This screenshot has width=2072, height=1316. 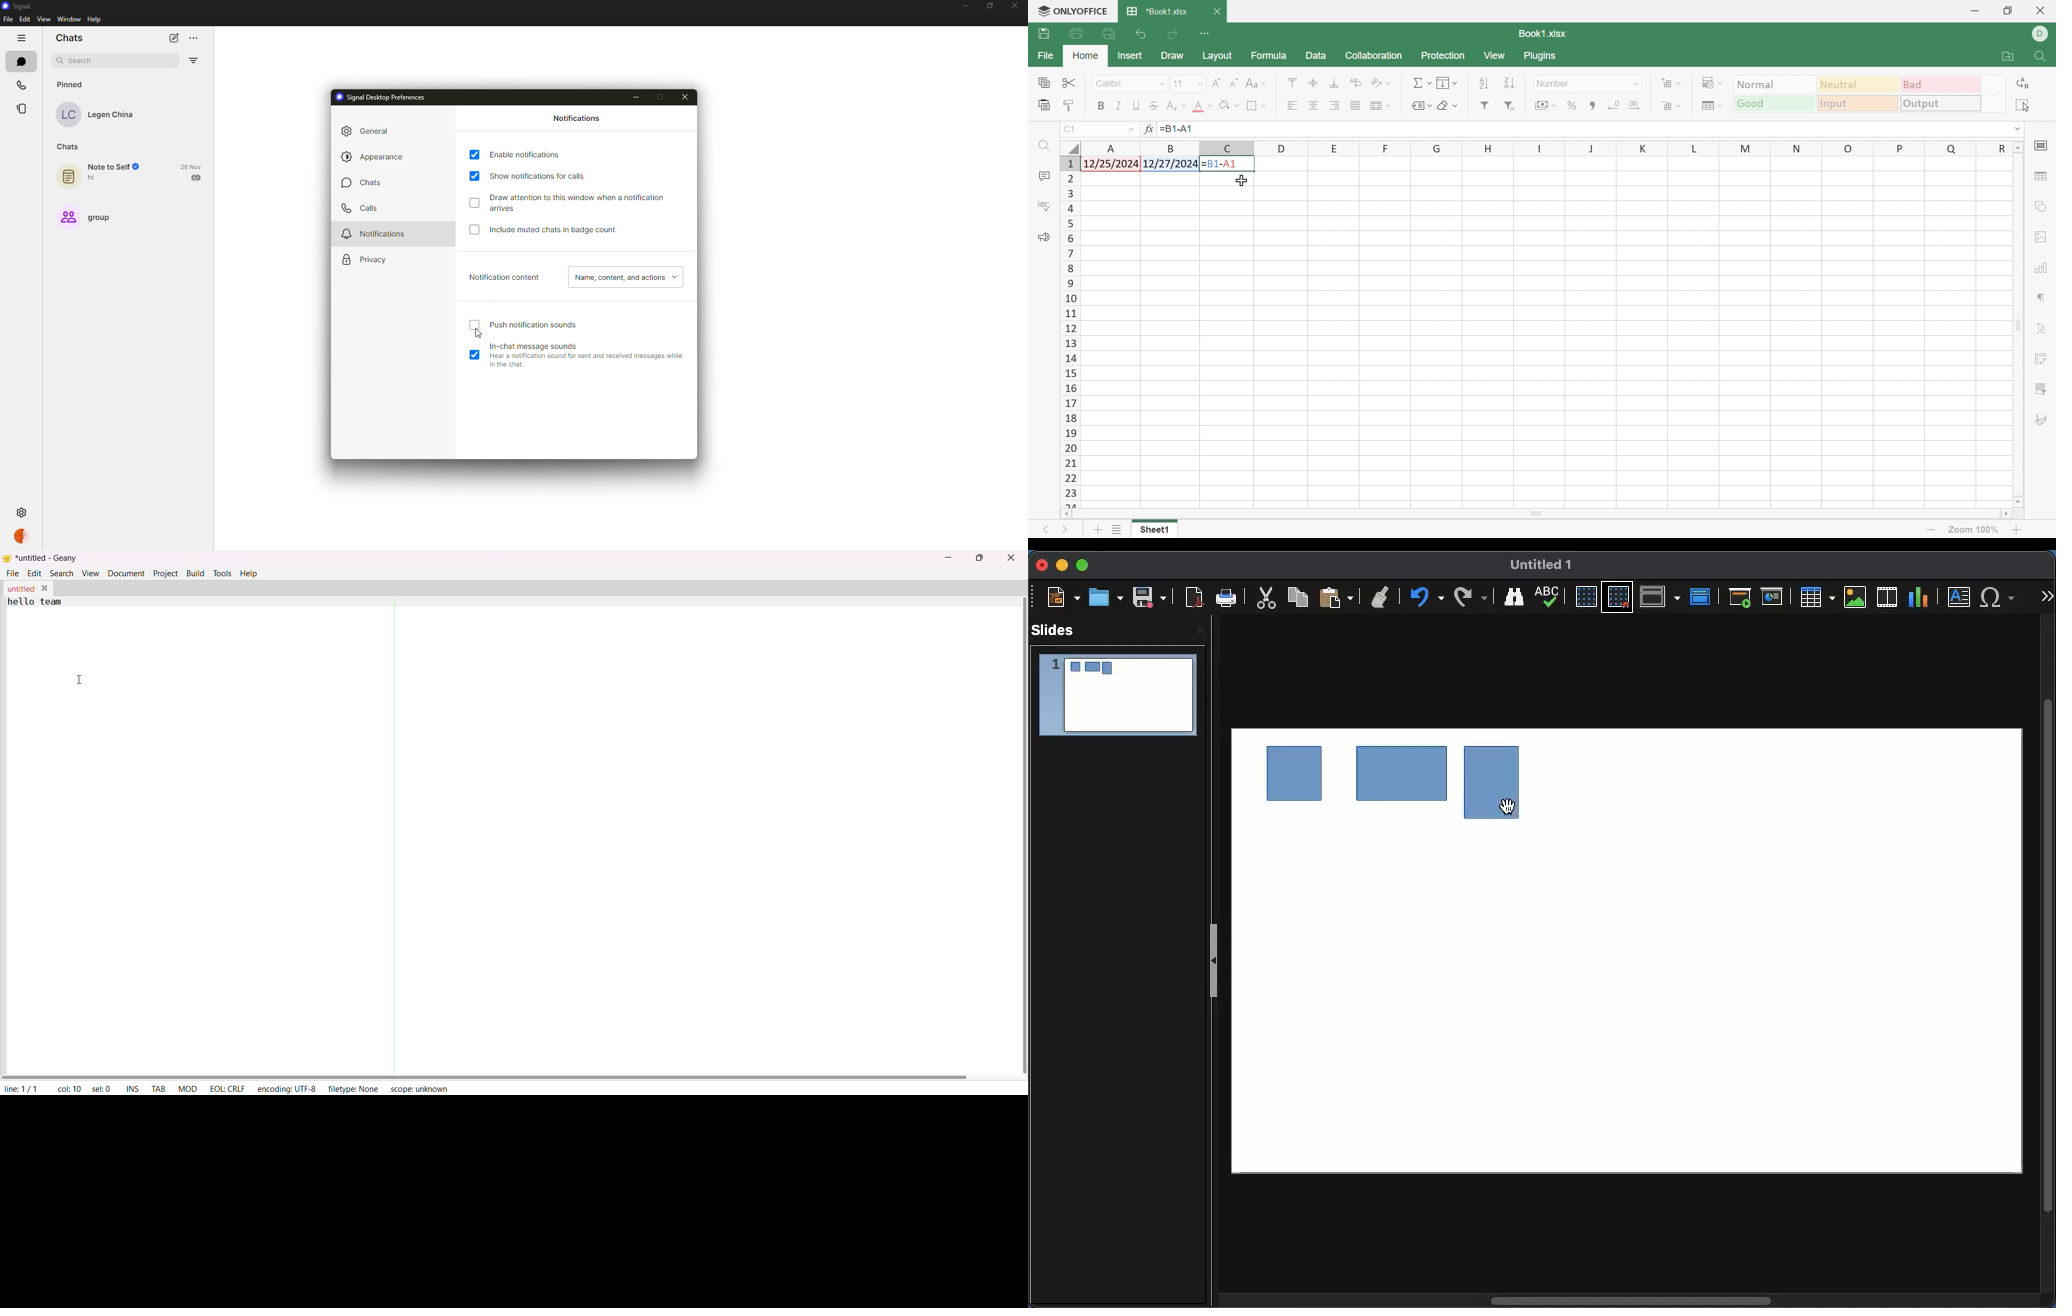 What do you see at coordinates (637, 95) in the screenshot?
I see `minimize` at bounding box center [637, 95].